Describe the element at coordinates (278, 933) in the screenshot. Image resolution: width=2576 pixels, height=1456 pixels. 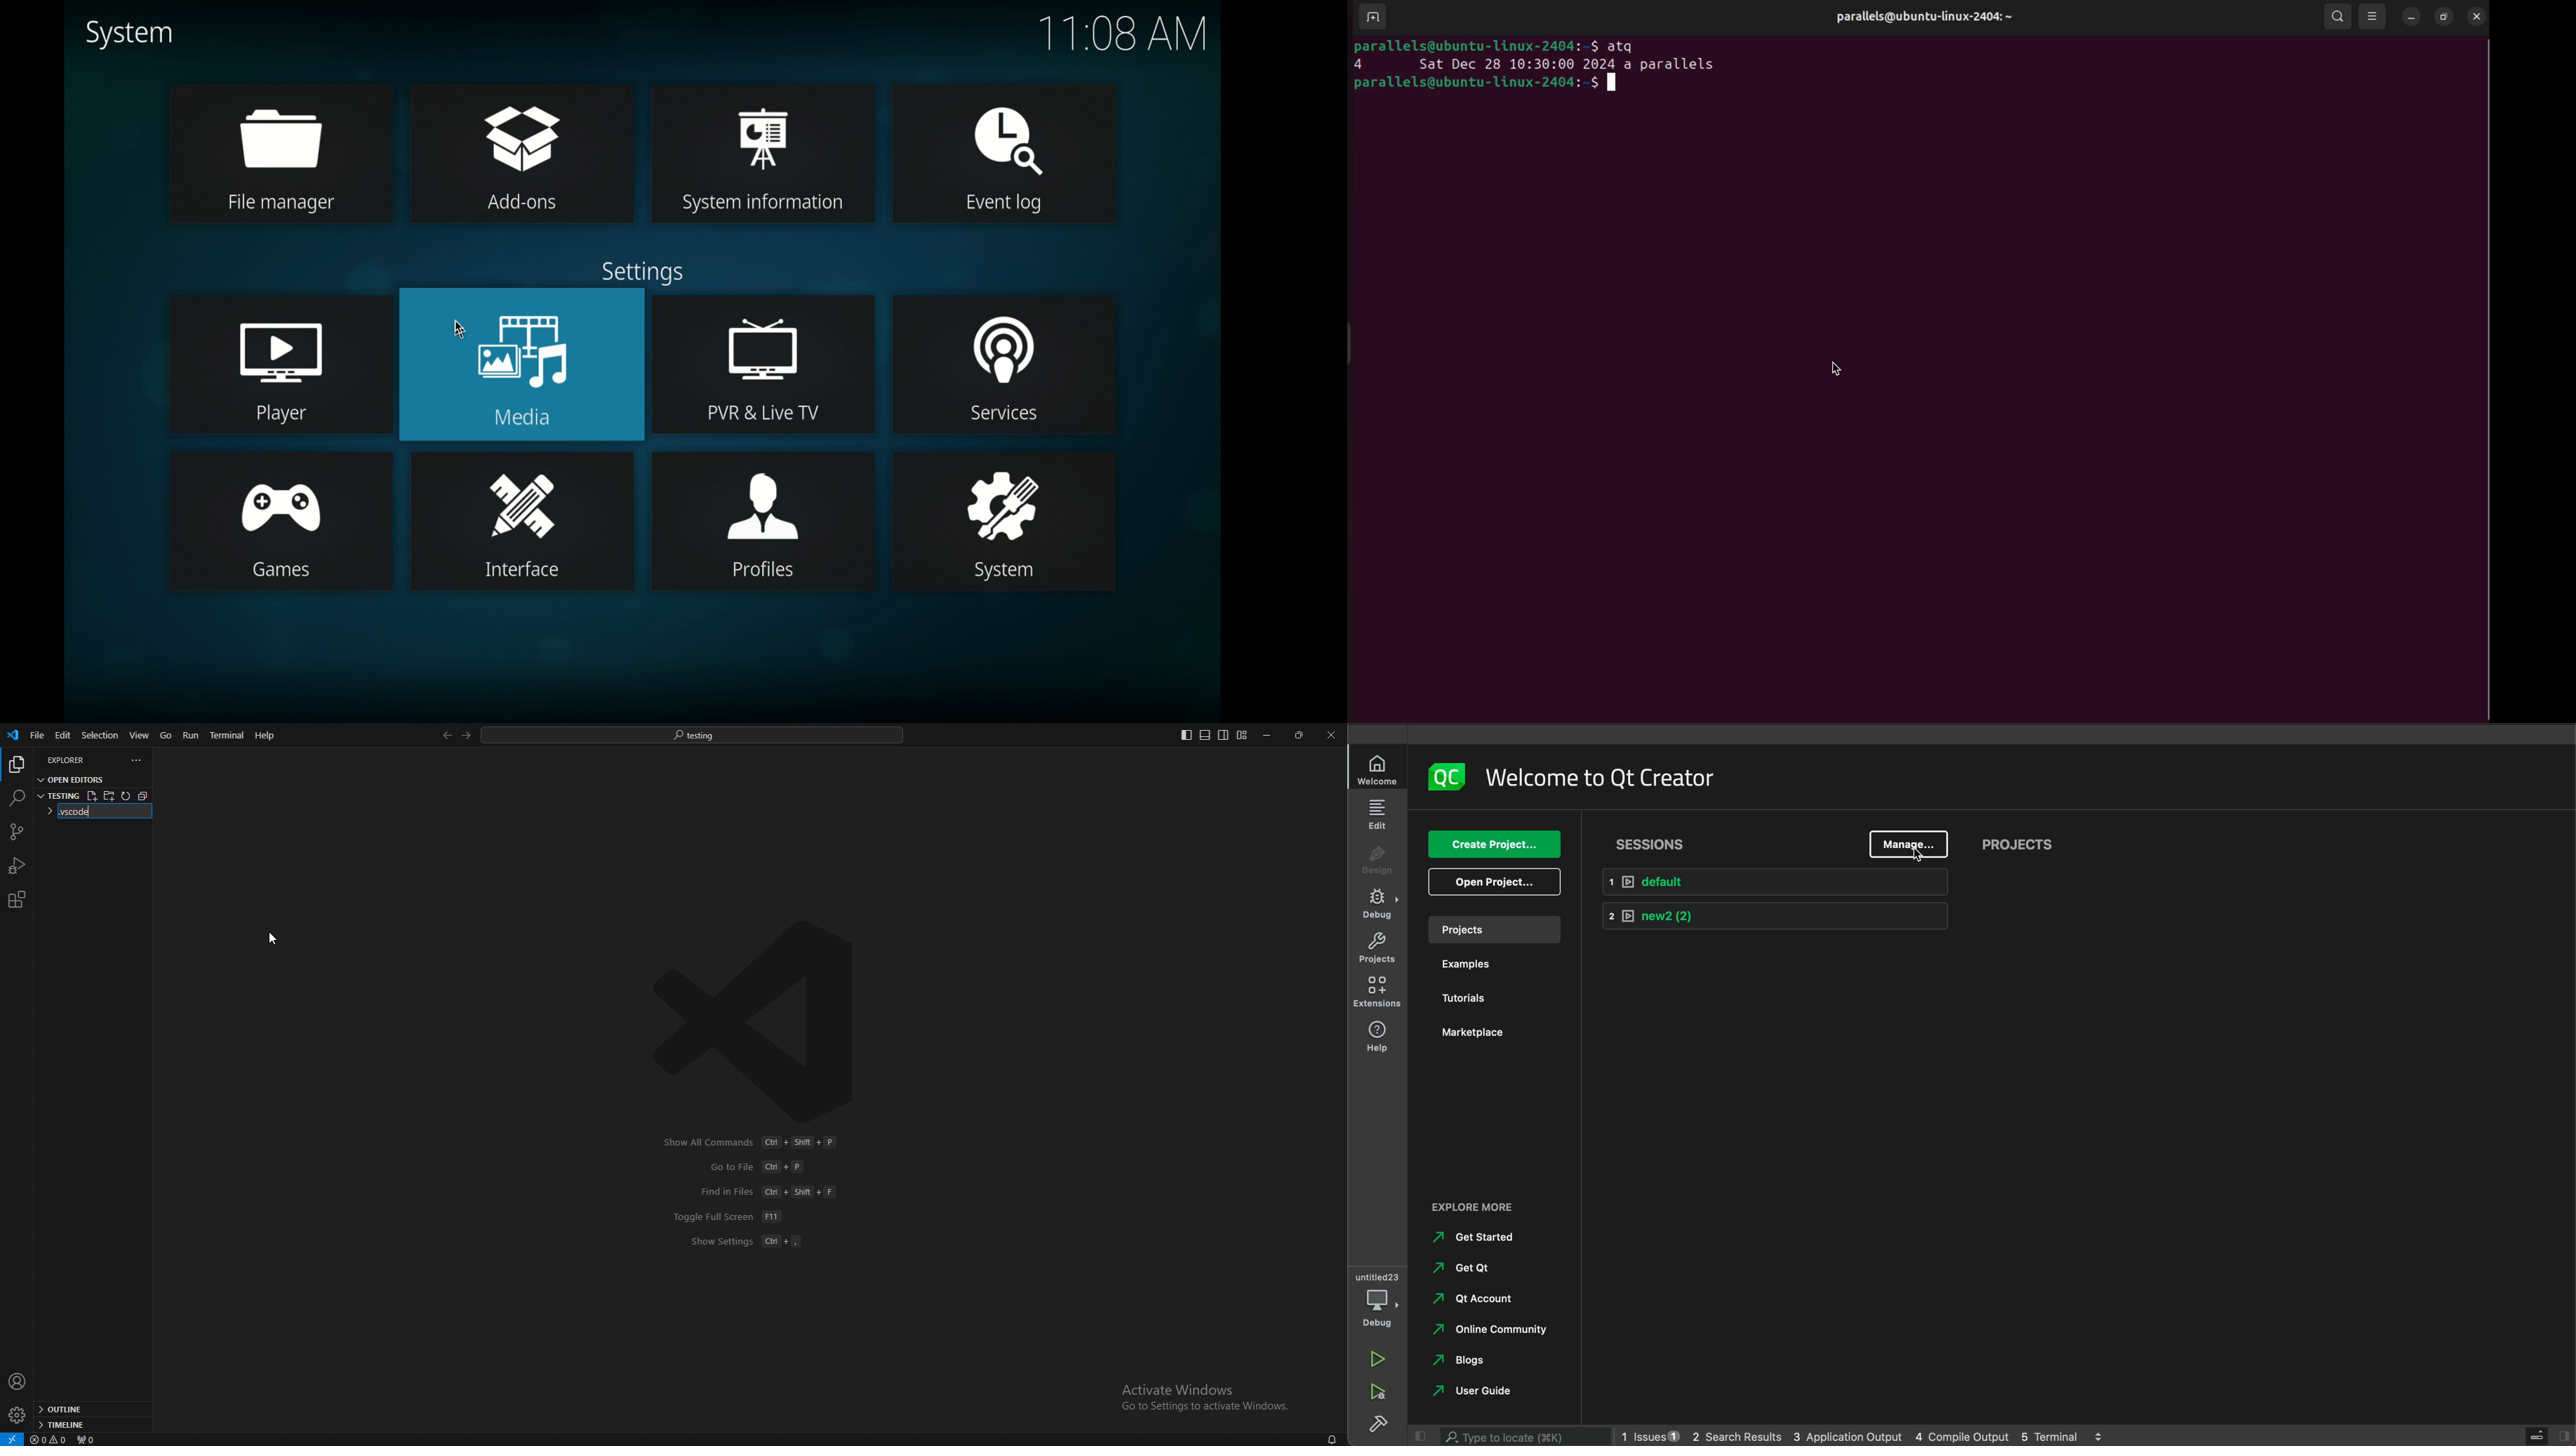
I see `cursor` at that location.